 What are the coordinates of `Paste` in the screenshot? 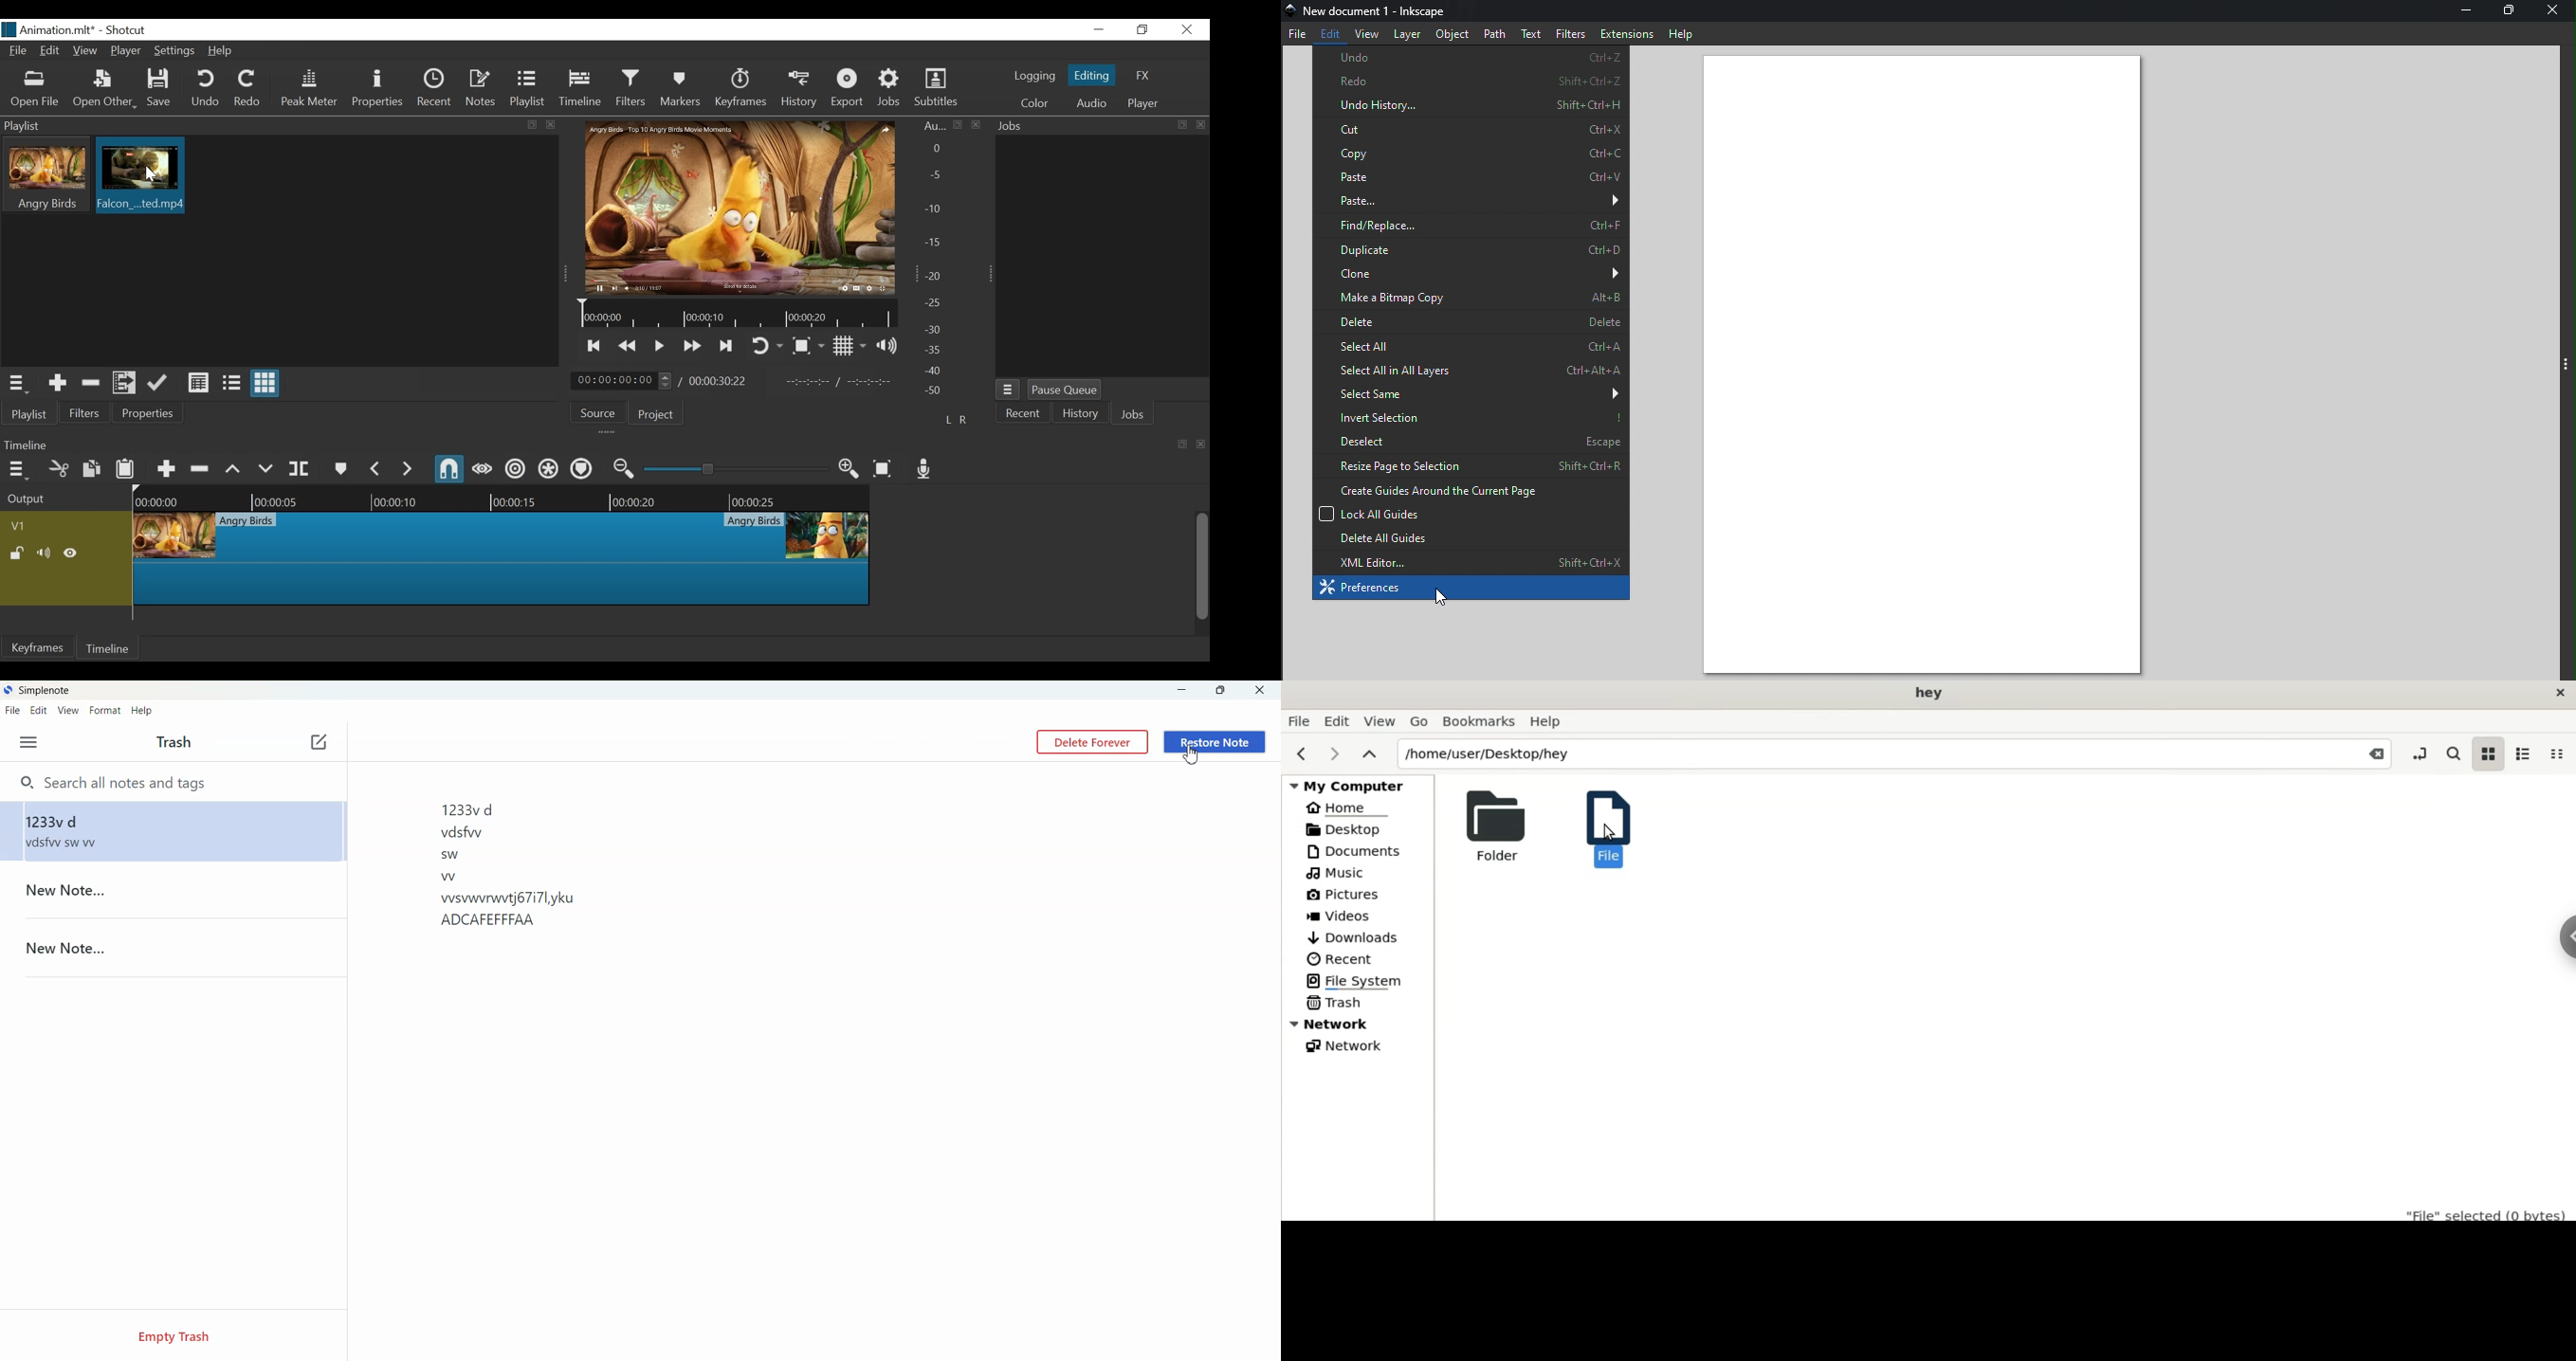 It's located at (1470, 175).